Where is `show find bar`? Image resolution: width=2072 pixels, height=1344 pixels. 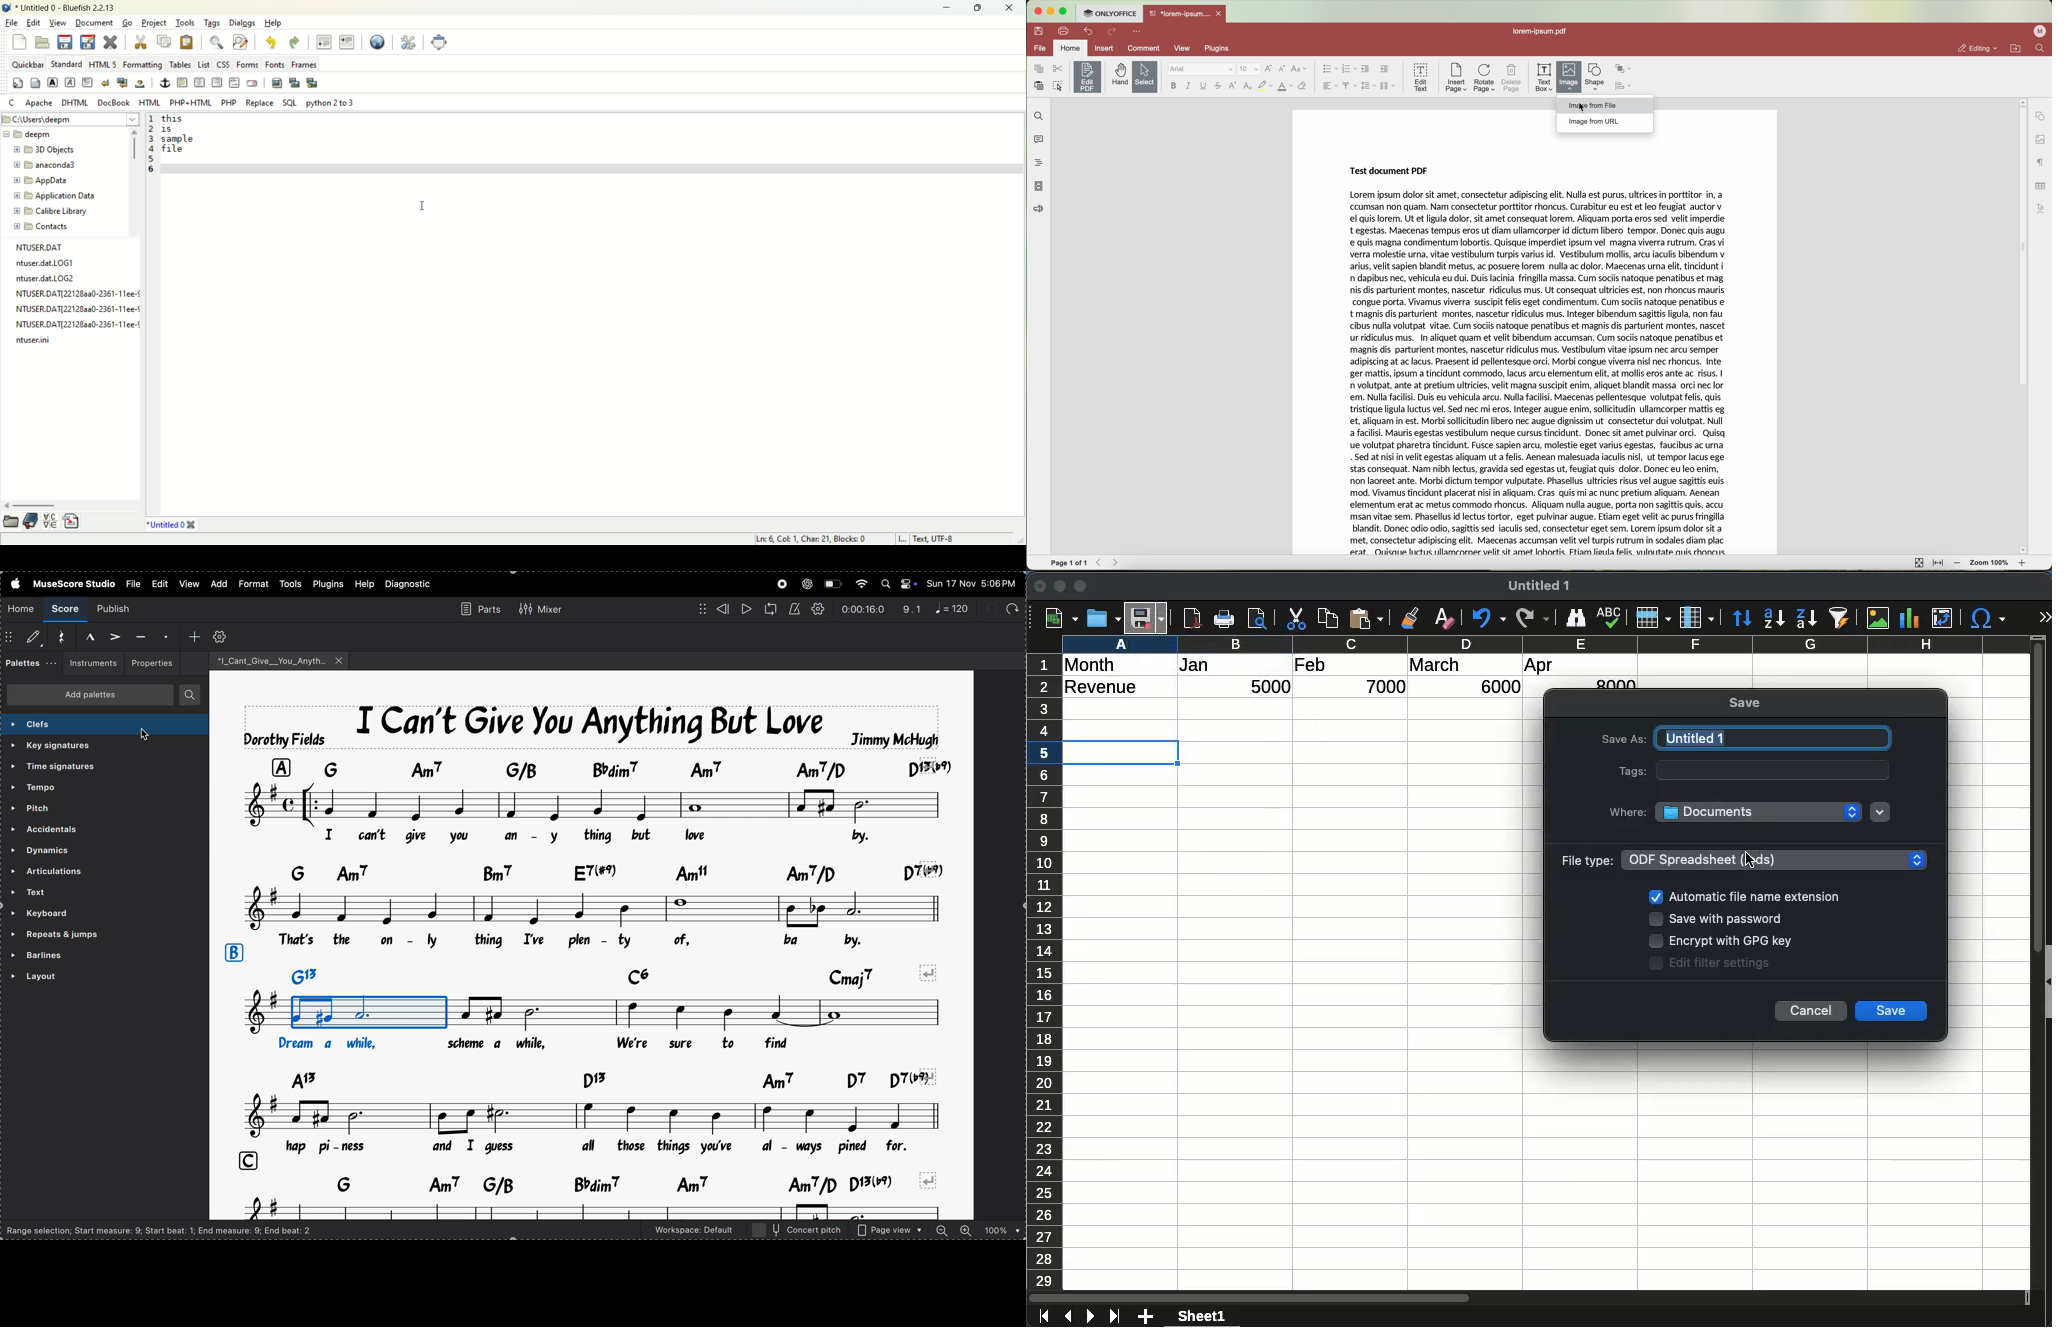 show find bar is located at coordinates (217, 42).